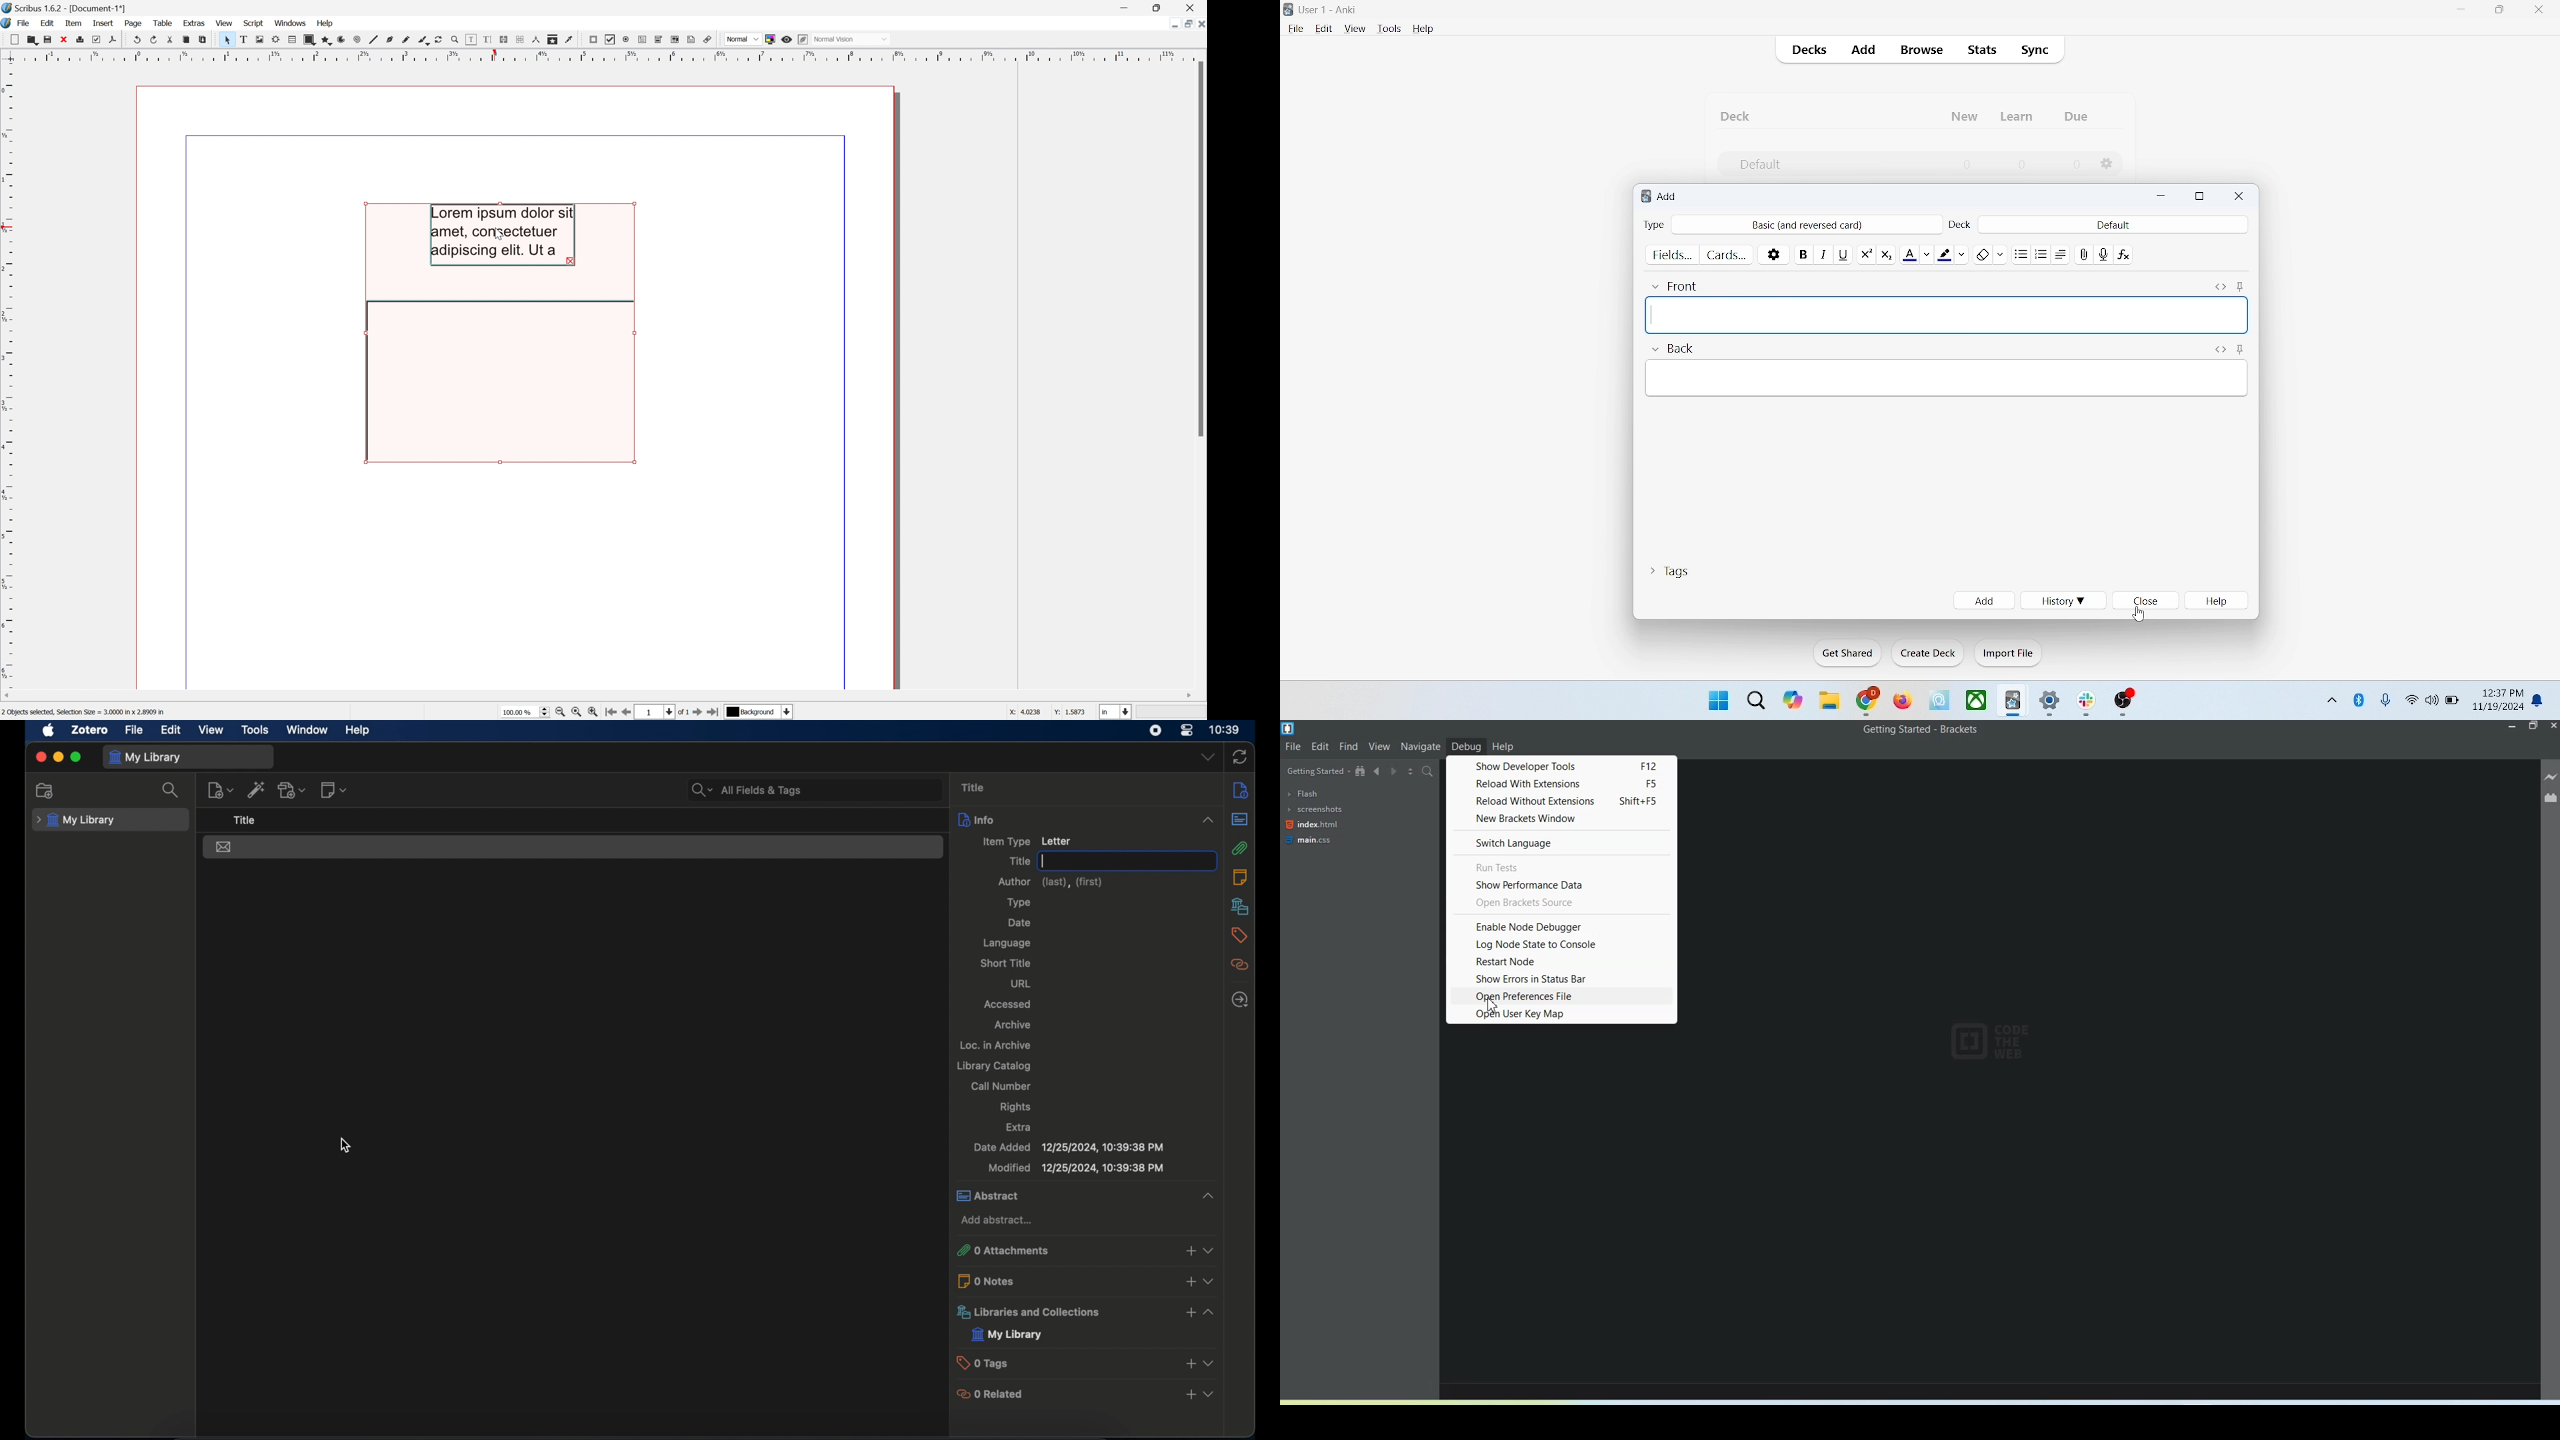 The width and height of the screenshot is (2576, 1456). What do you see at coordinates (975, 788) in the screenshot?
I see `title` at bounding box center [975, 788].